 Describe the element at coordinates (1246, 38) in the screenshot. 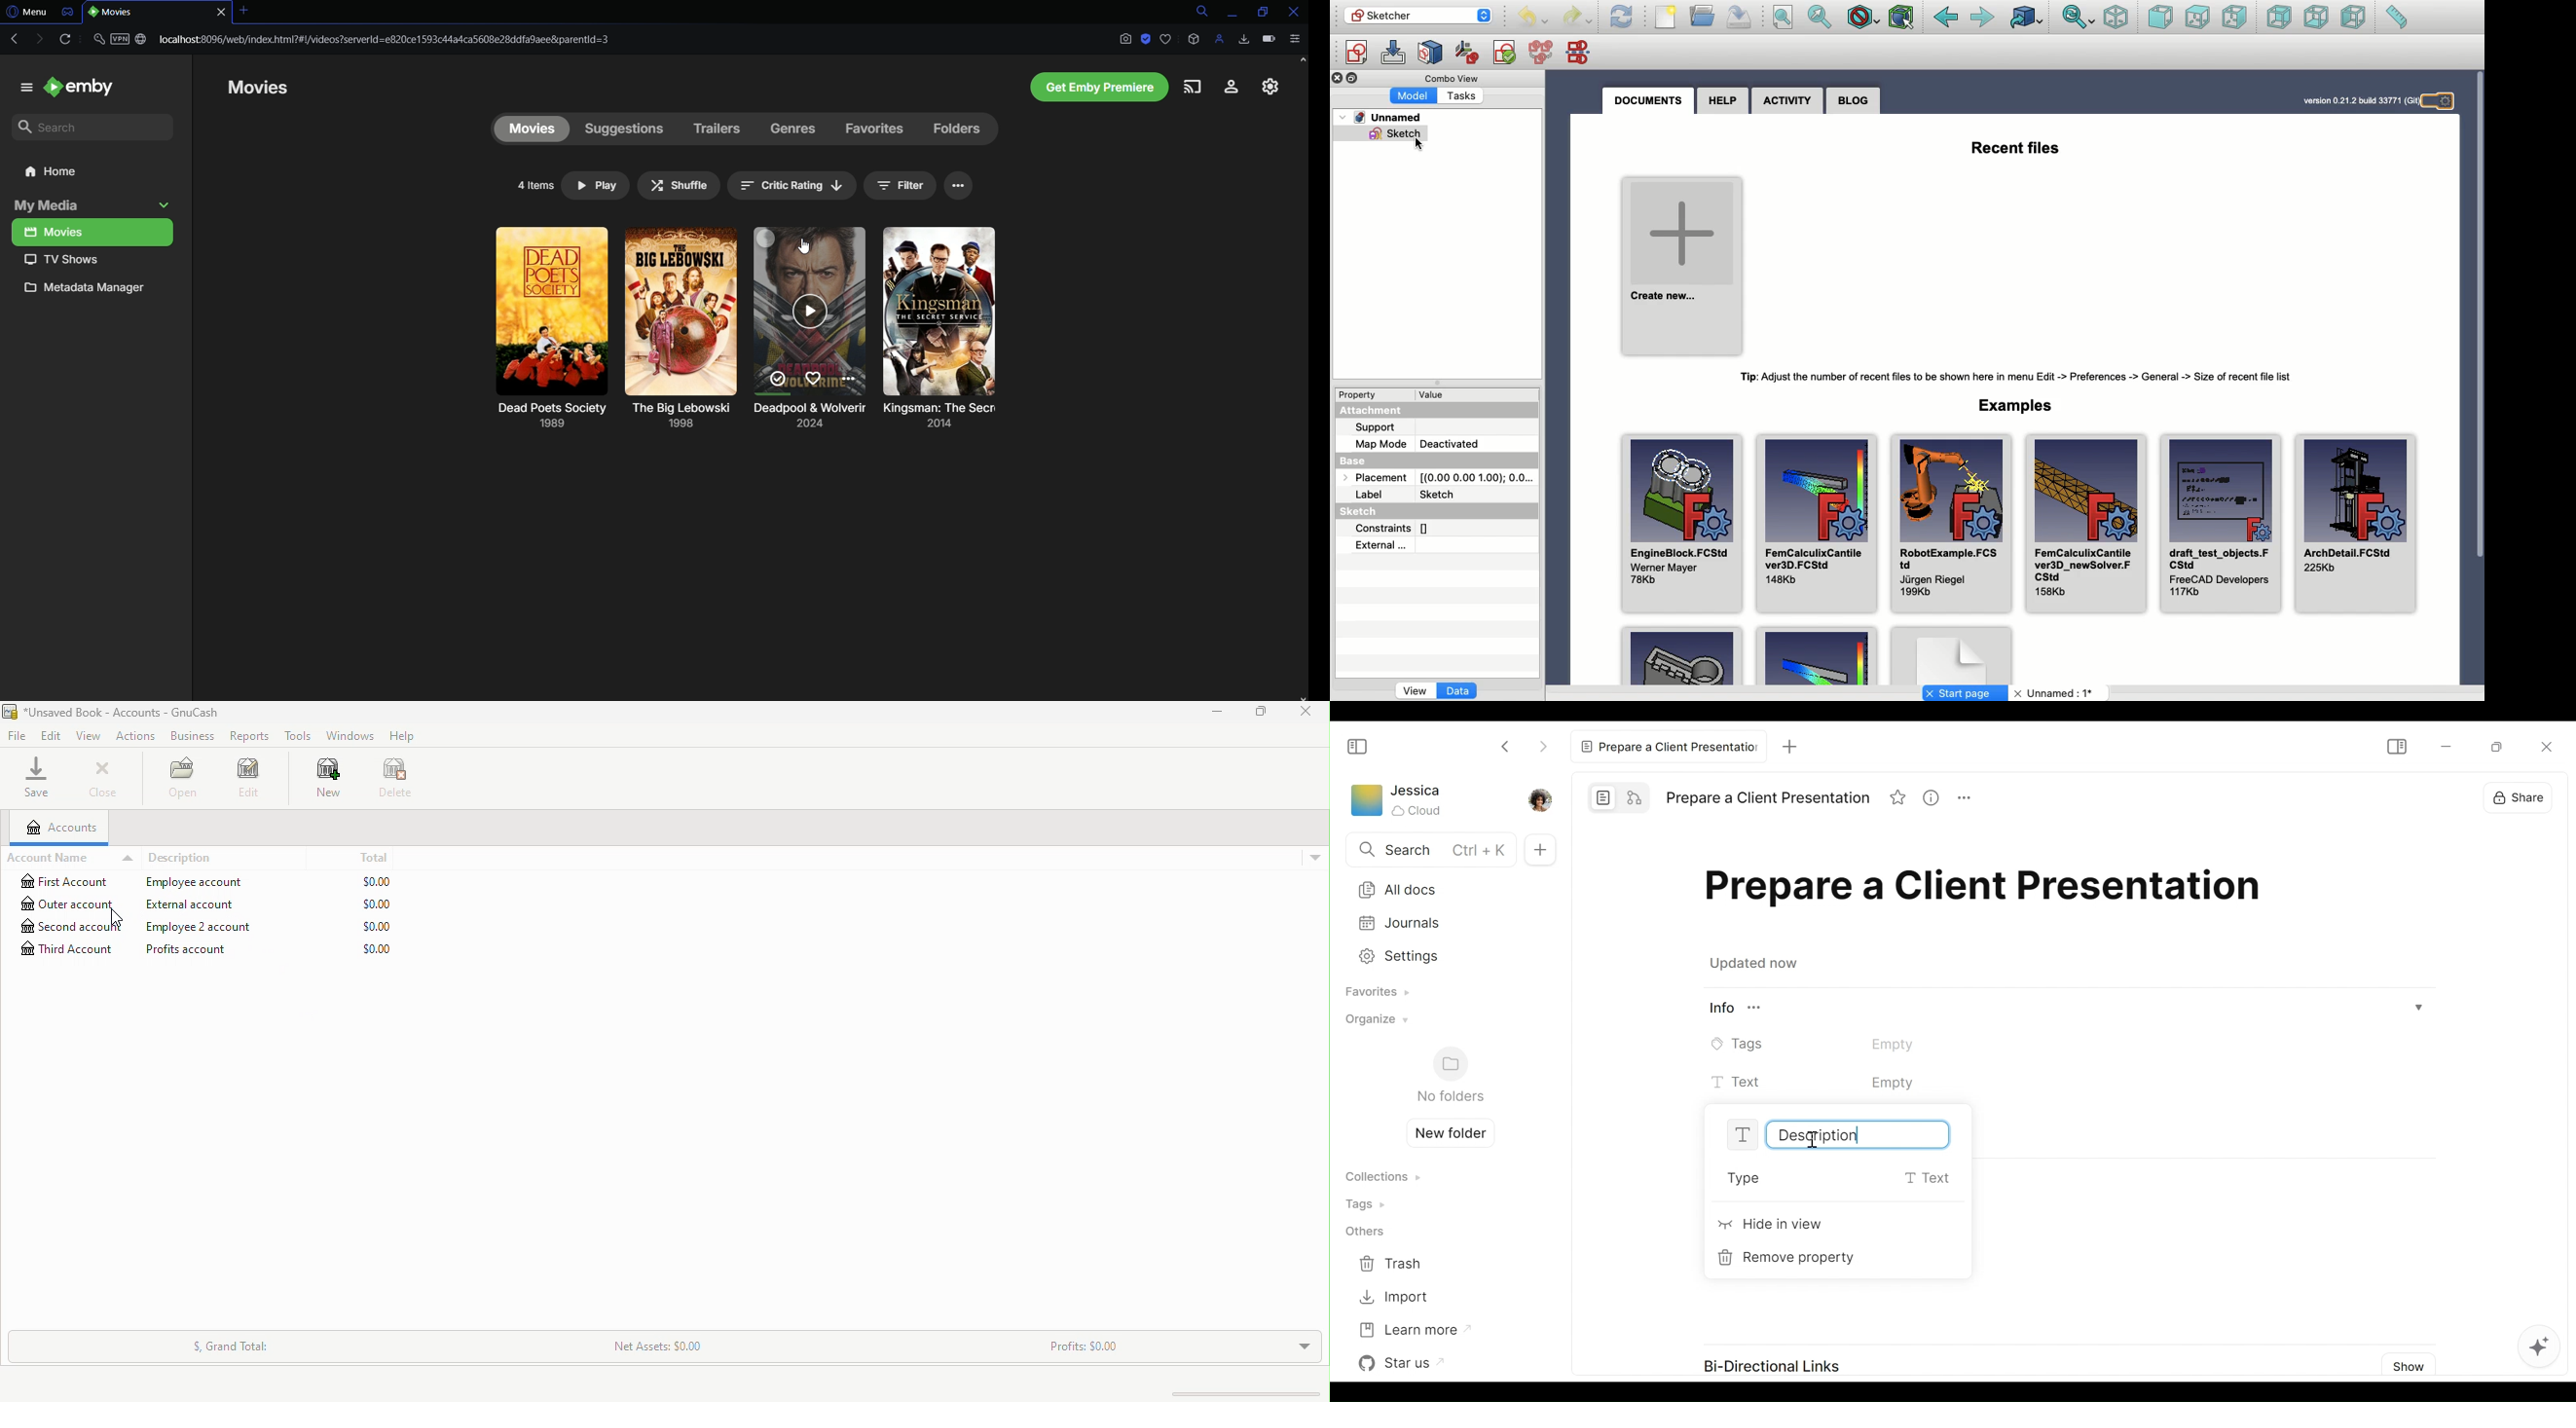

I see `Downloads` at that location.